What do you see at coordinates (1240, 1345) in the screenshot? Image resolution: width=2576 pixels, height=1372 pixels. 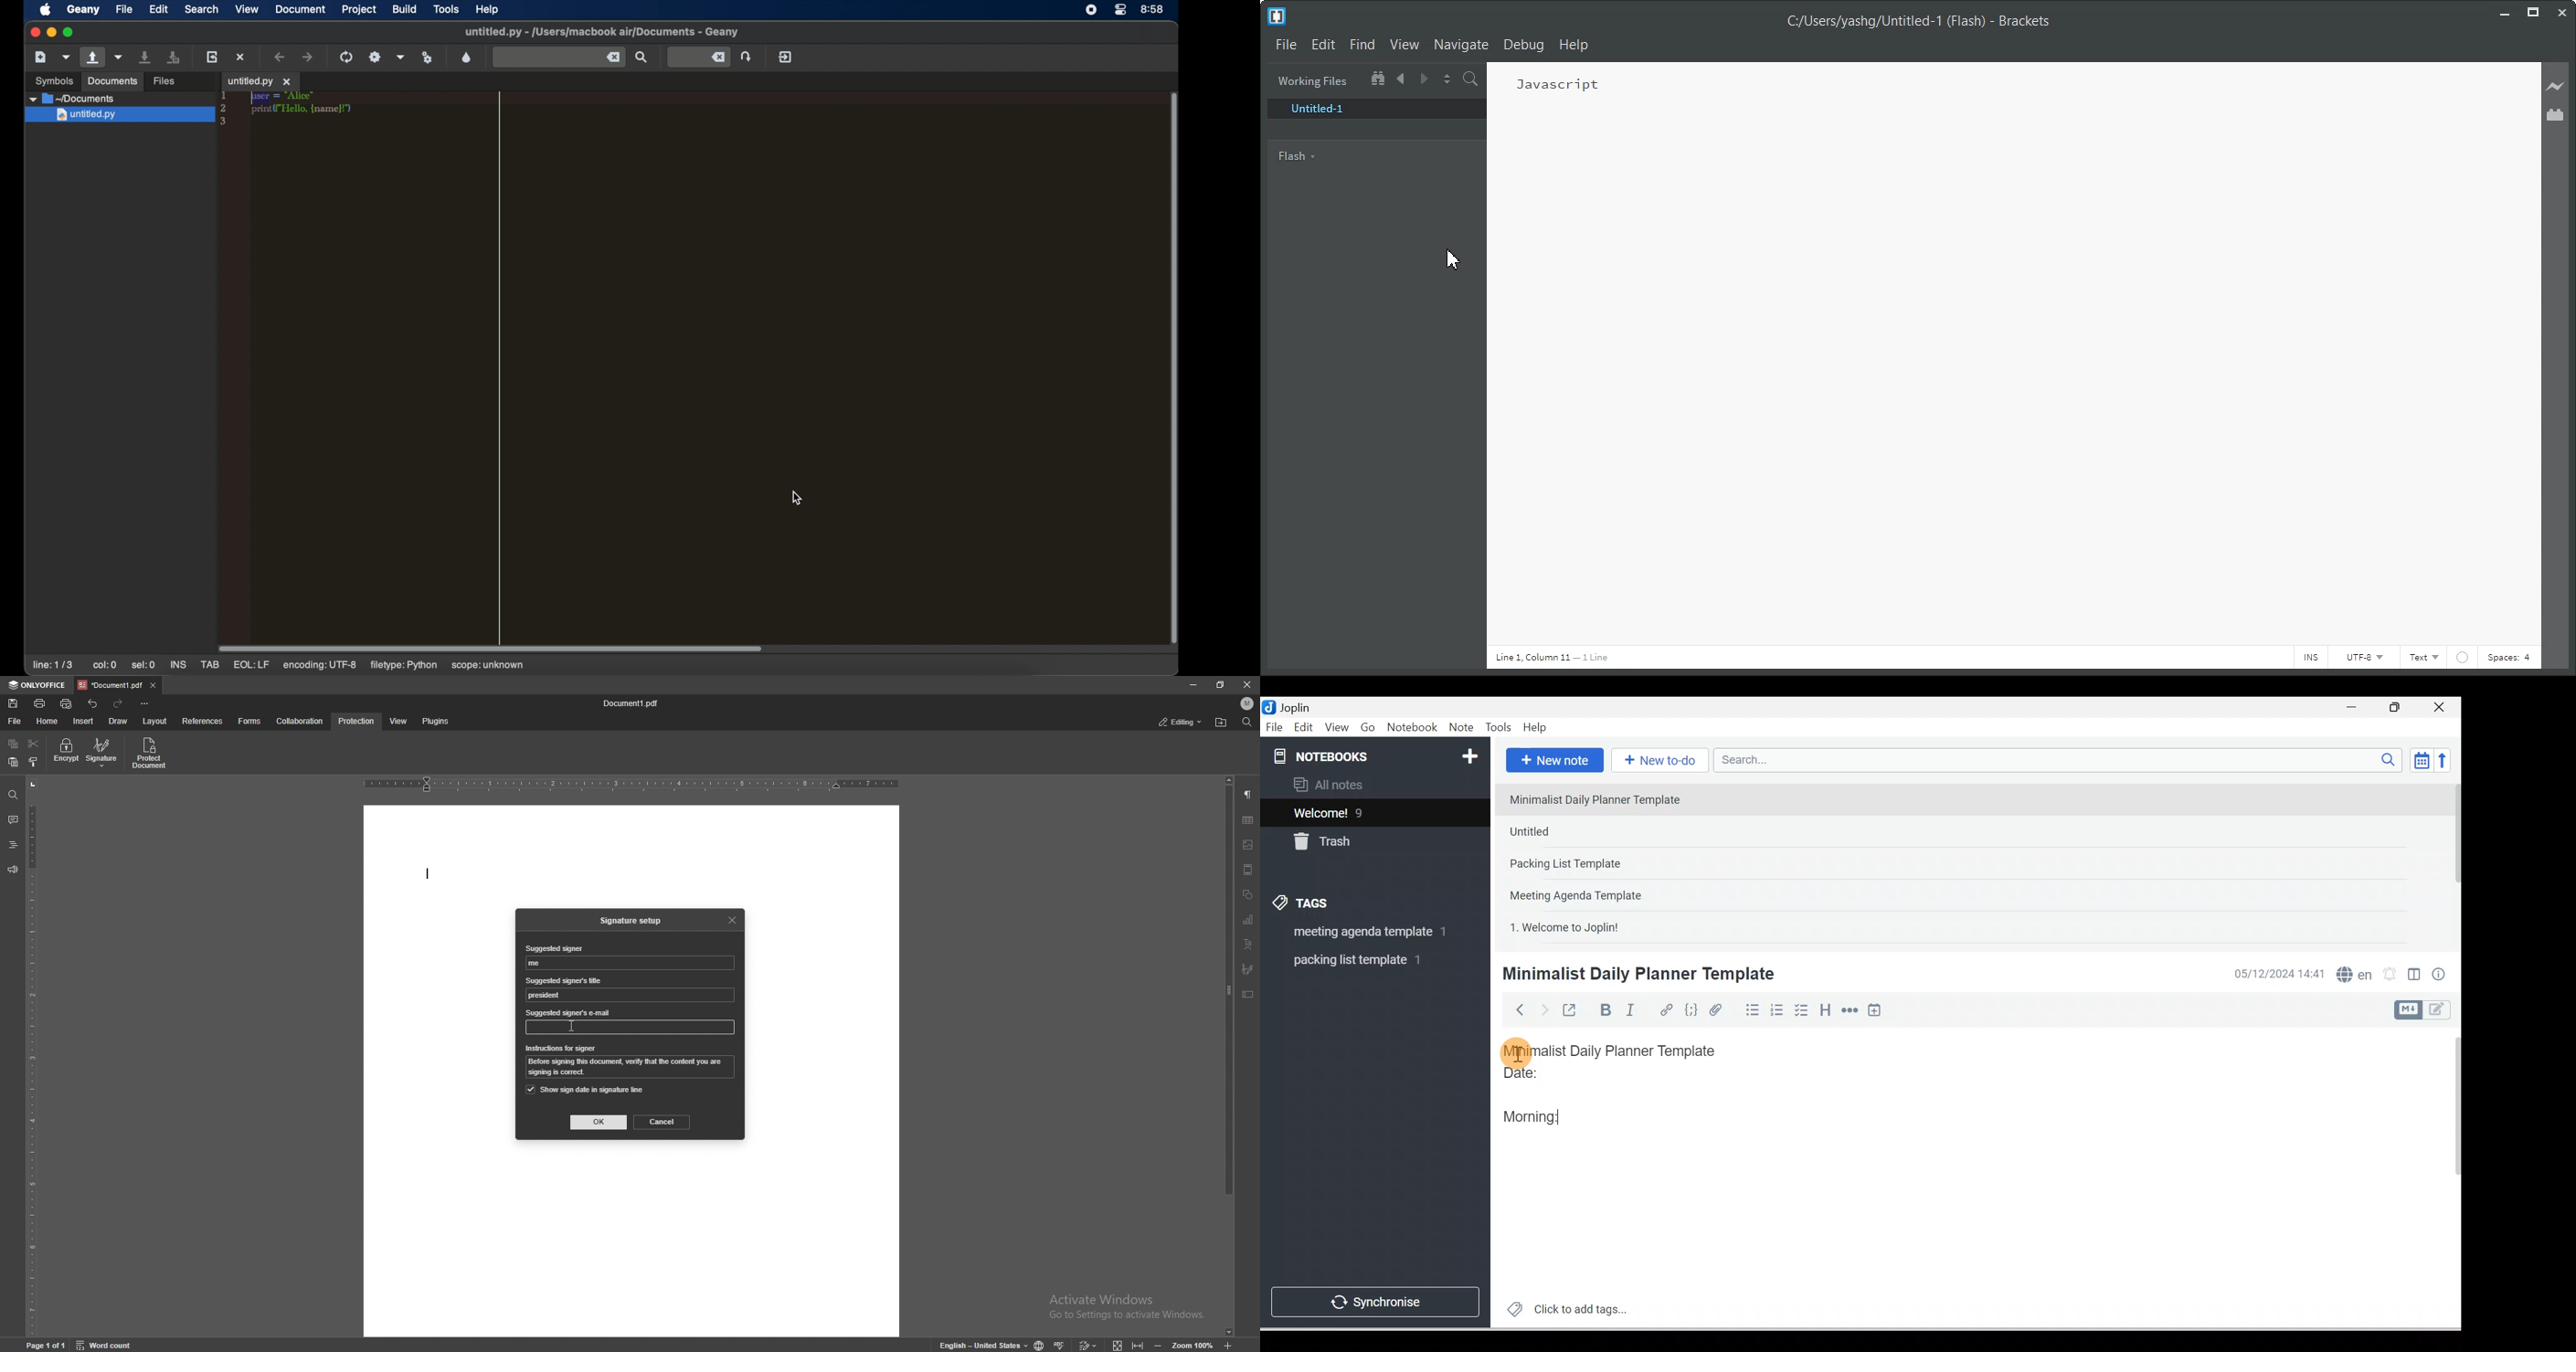 I see `zoom in` at bounding box center [1240, 1345].